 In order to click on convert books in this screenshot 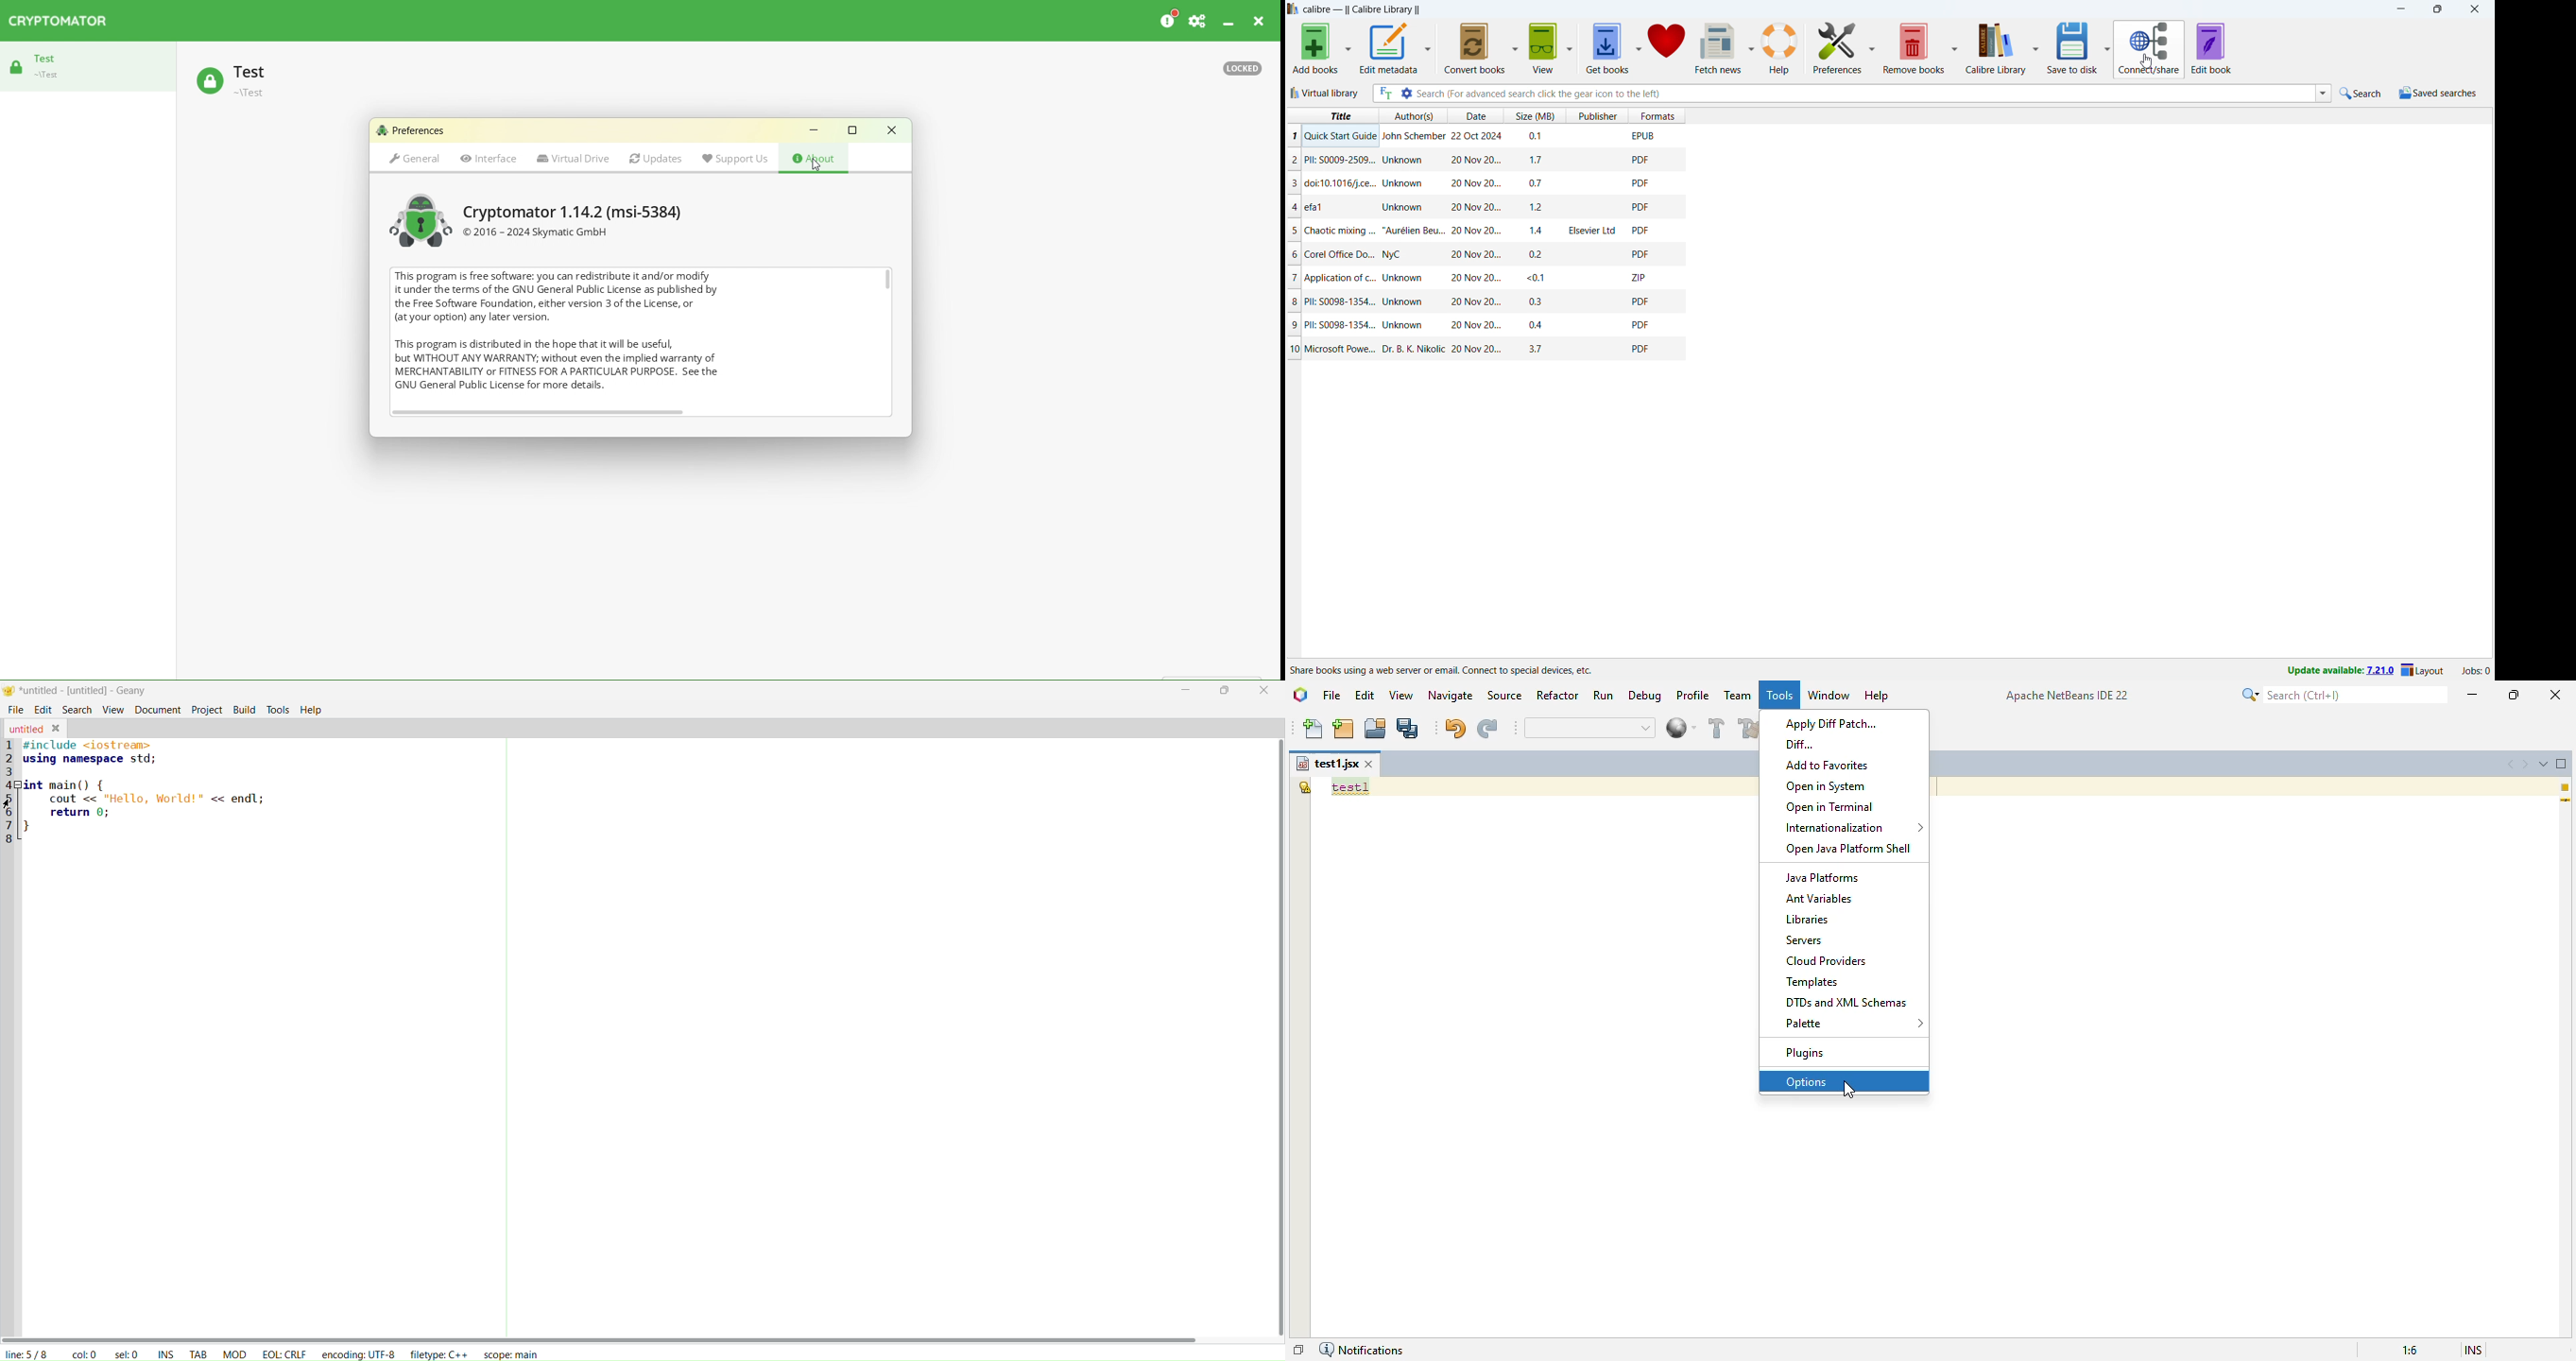, I will do `click(1474, 48)`.